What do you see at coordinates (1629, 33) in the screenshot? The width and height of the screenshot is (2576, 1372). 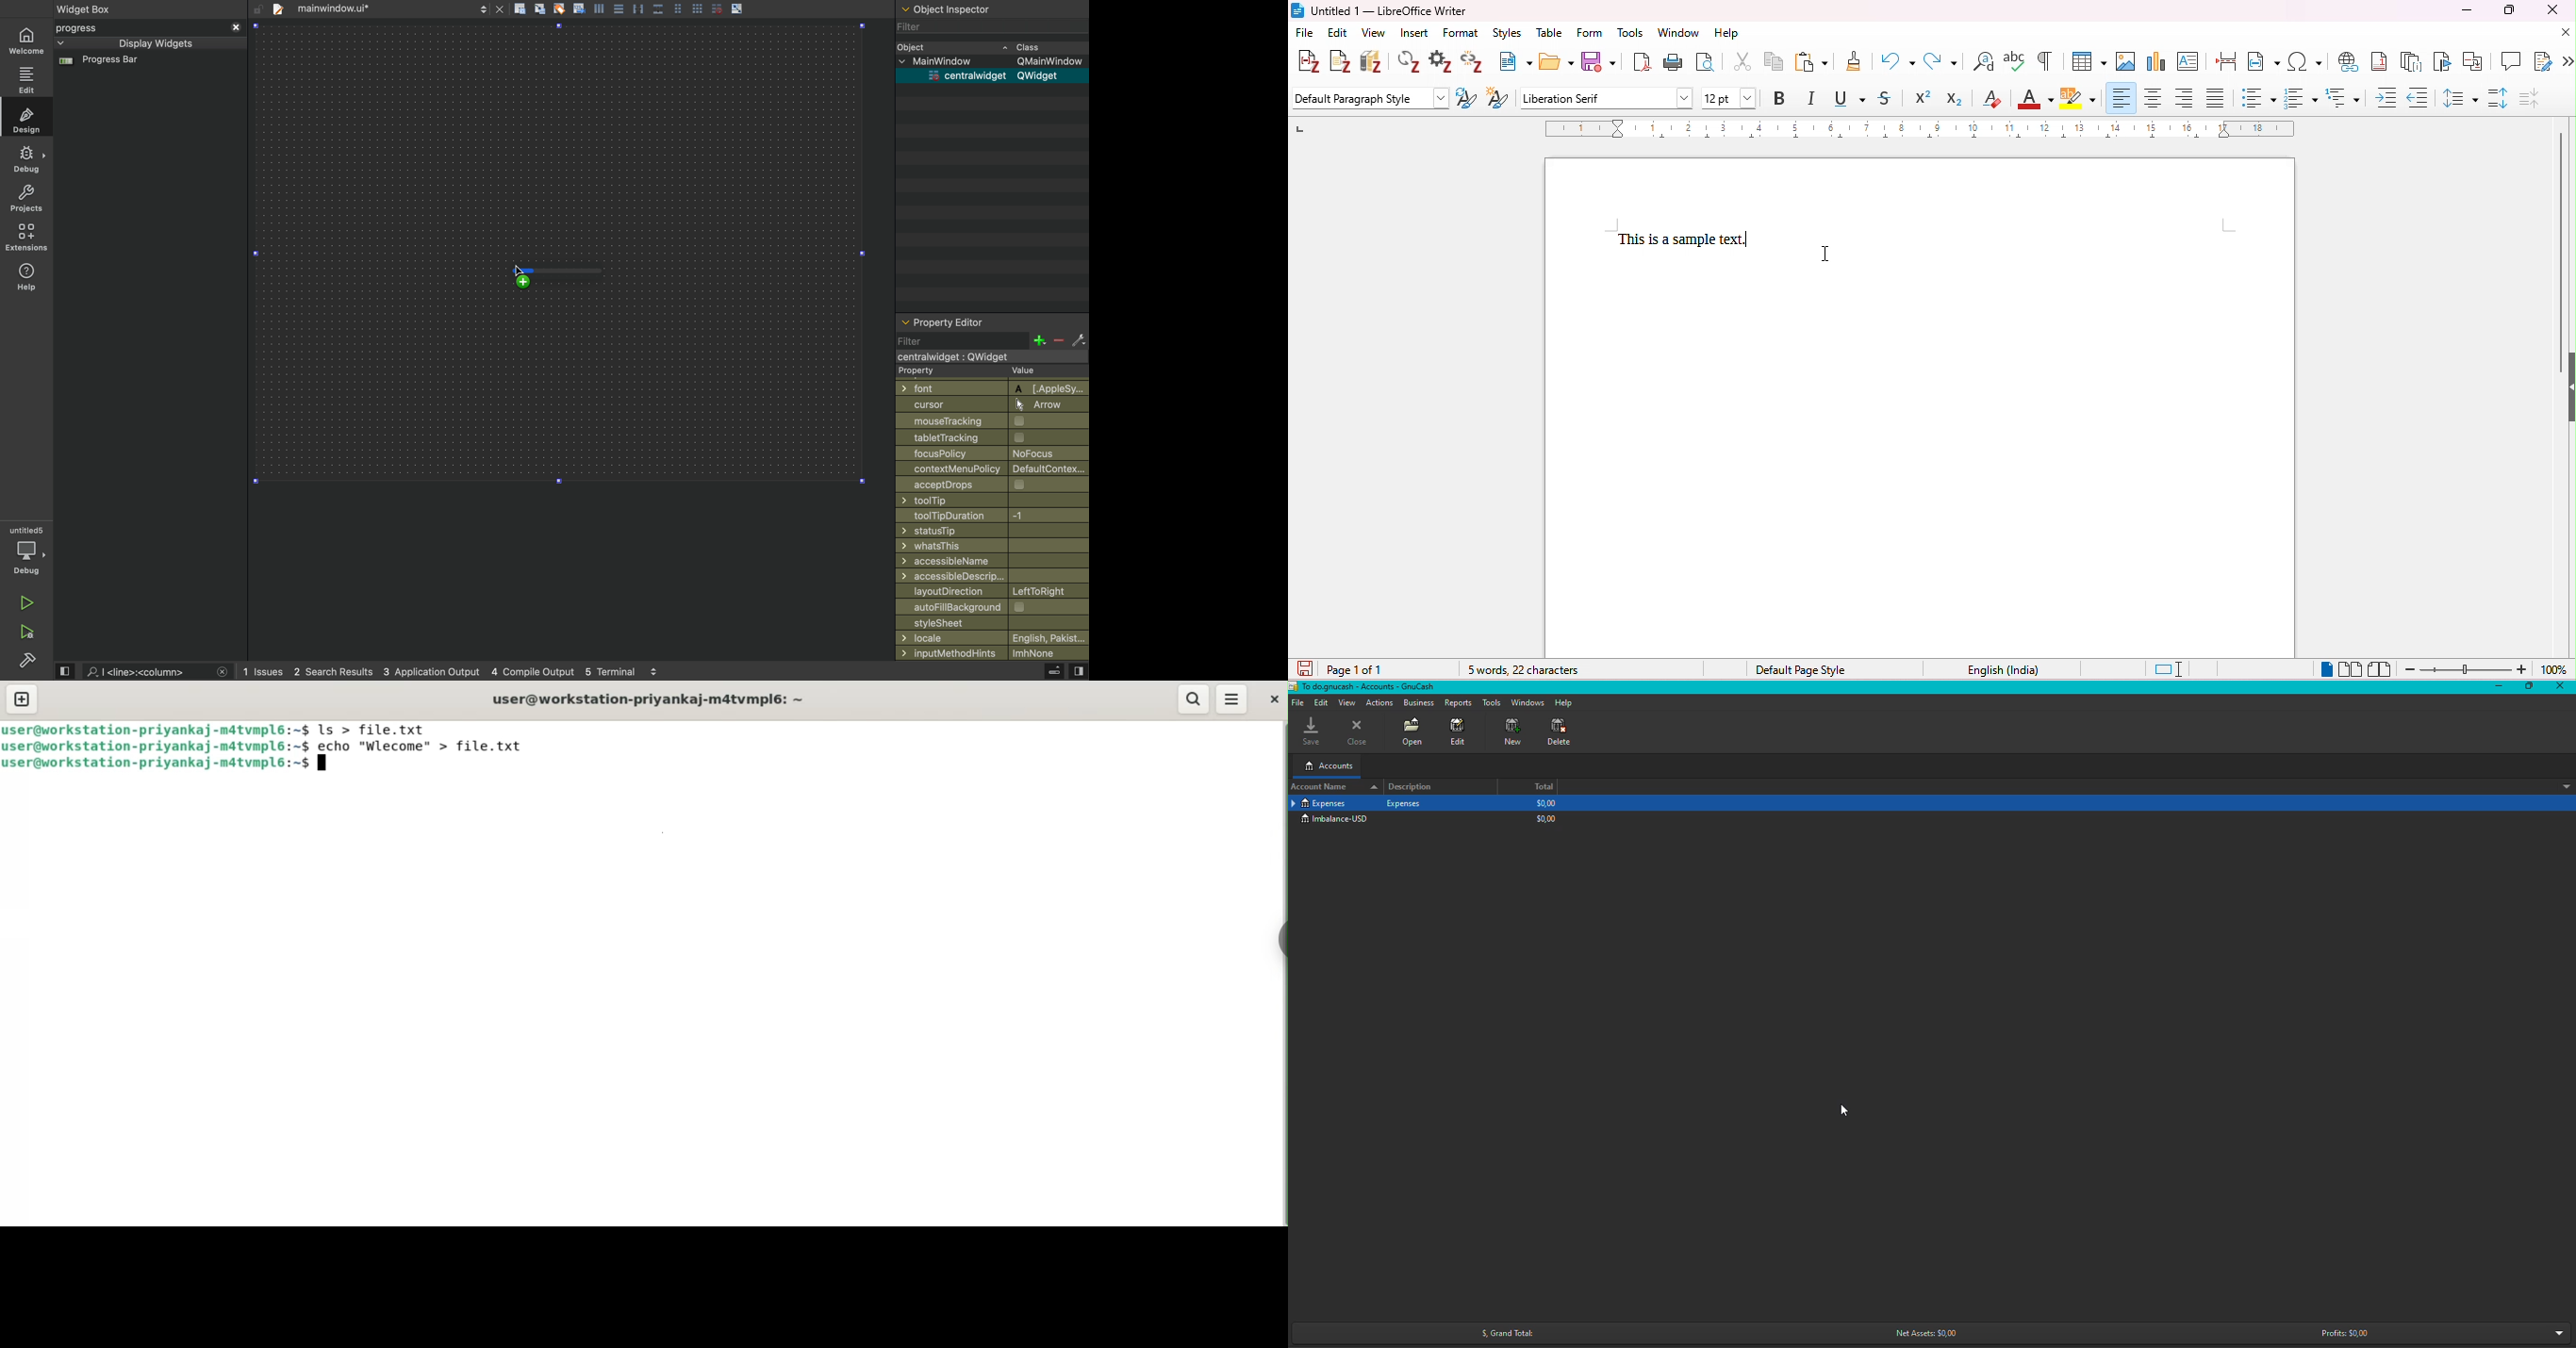 I see `tools` at bounding box center [1629, 33].